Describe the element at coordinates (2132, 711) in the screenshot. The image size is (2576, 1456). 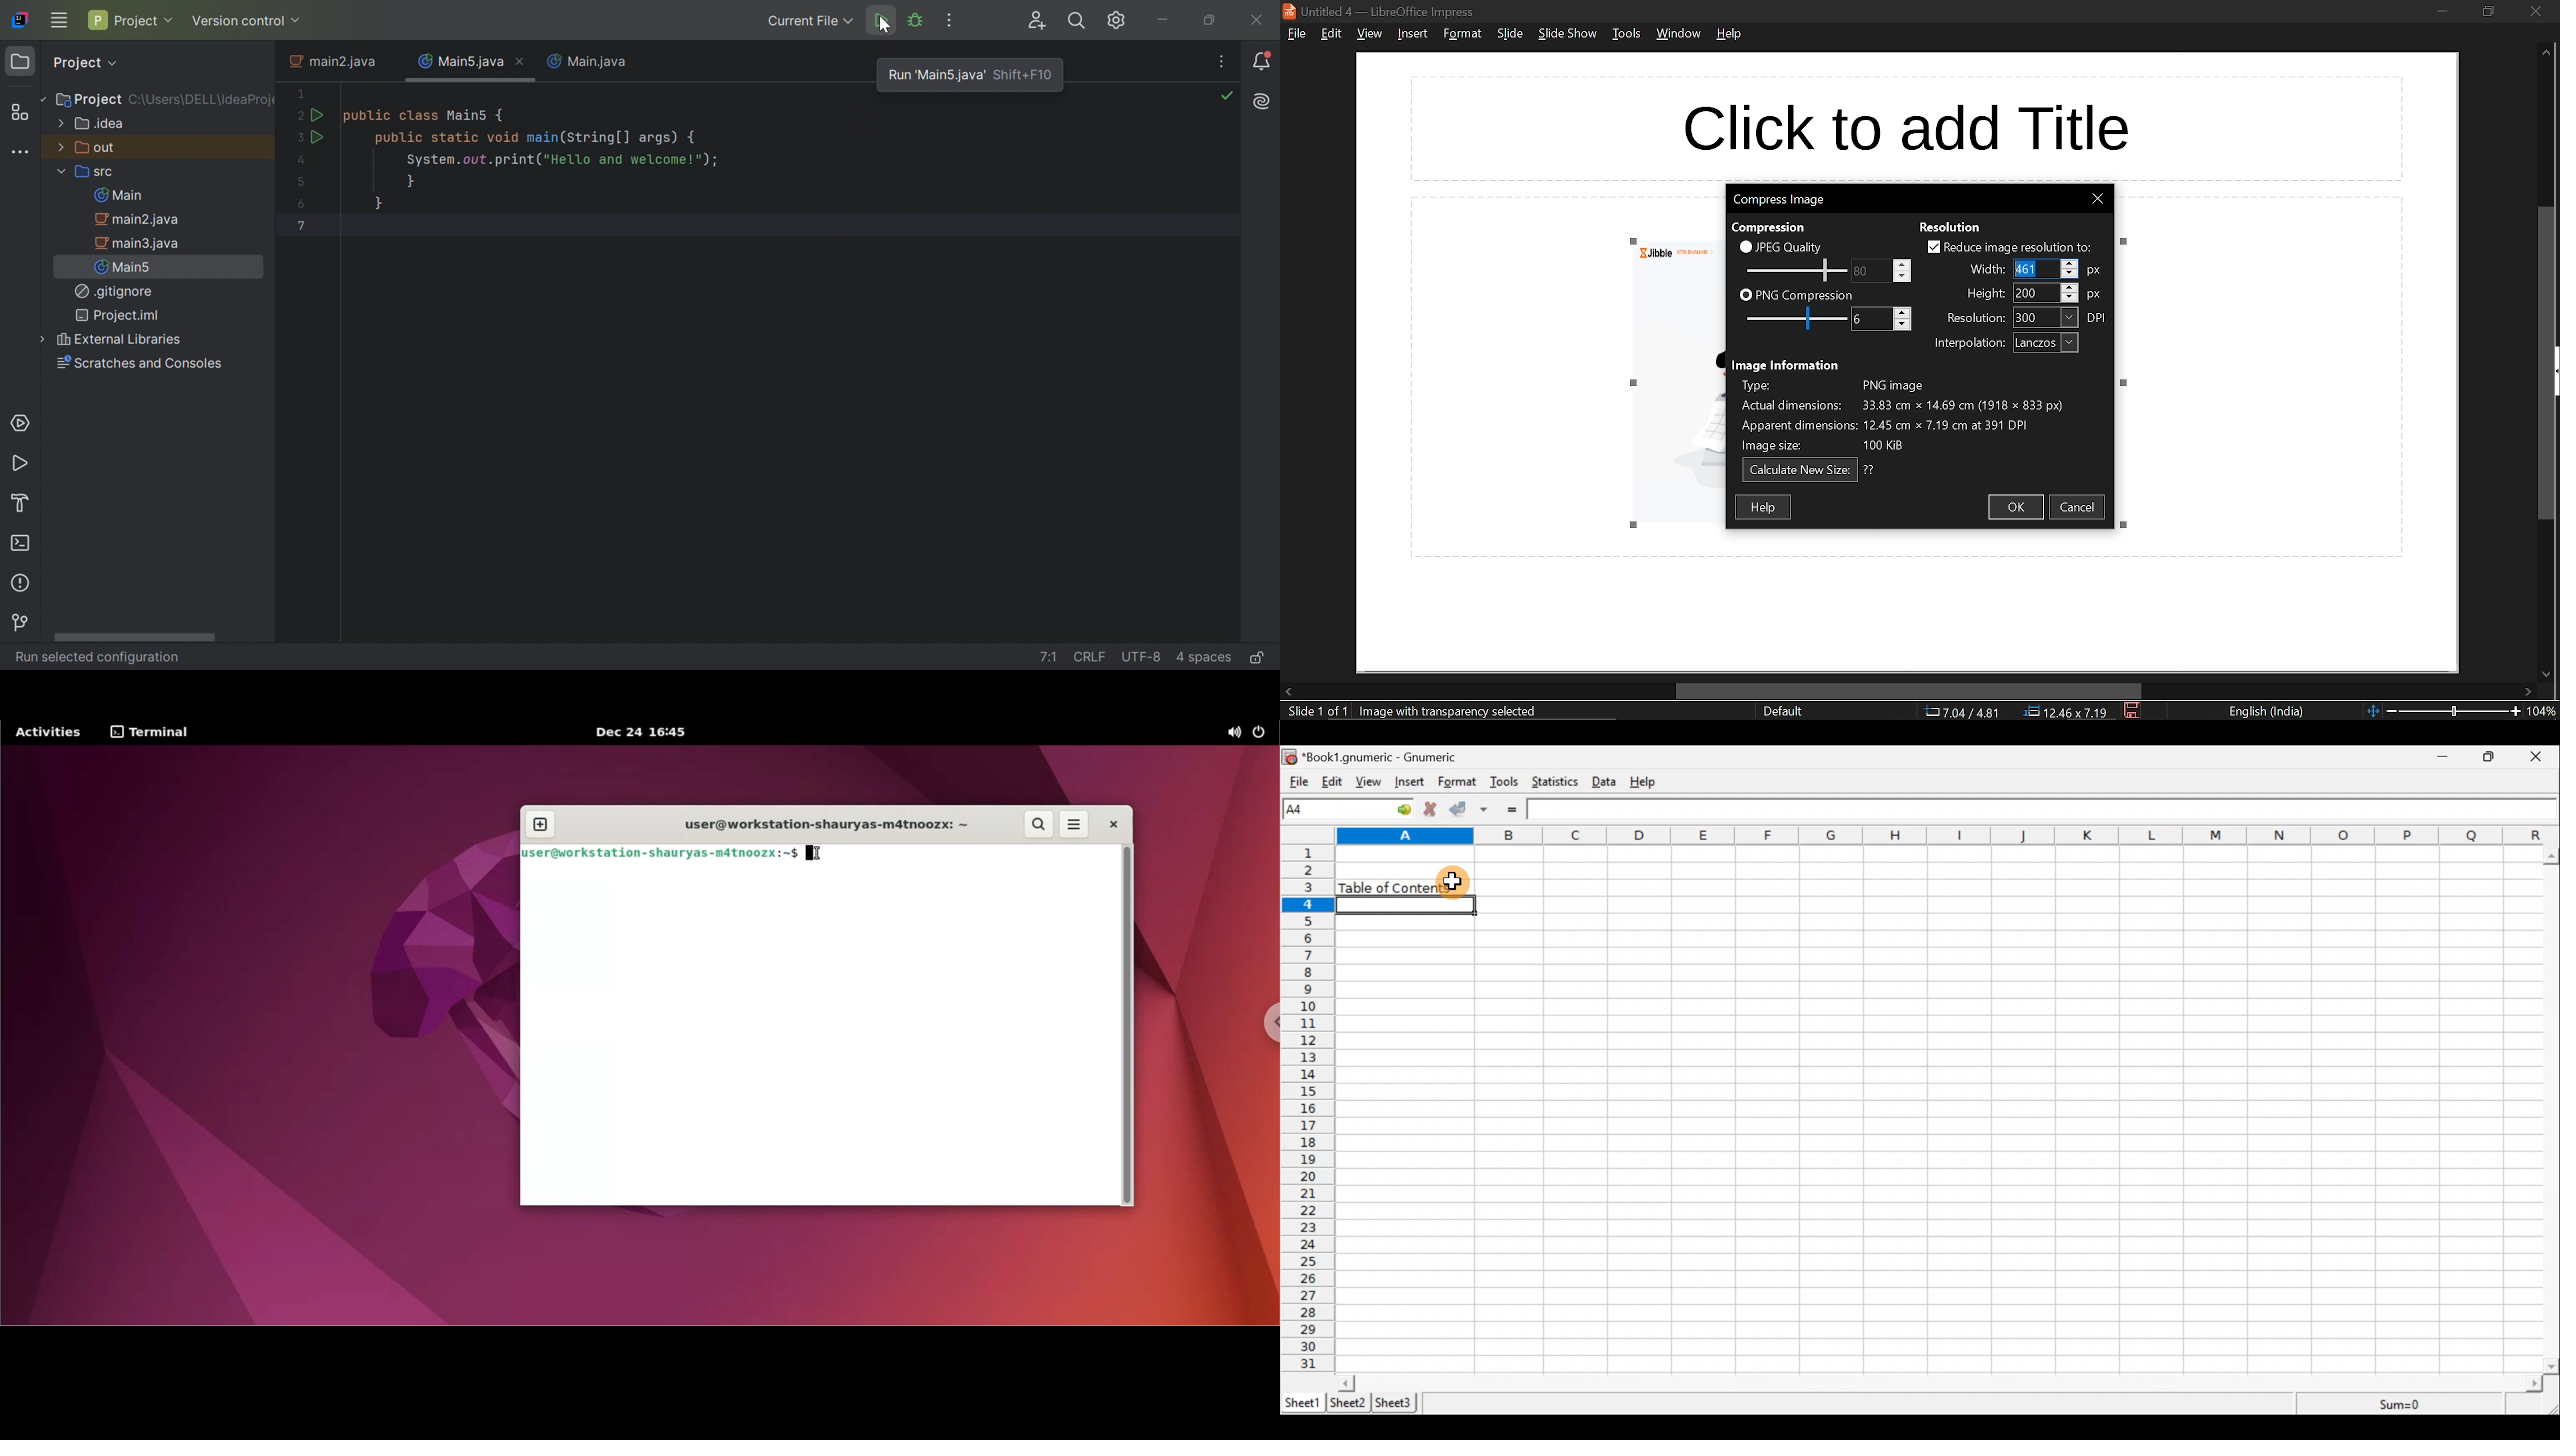
I see `save` at that location.